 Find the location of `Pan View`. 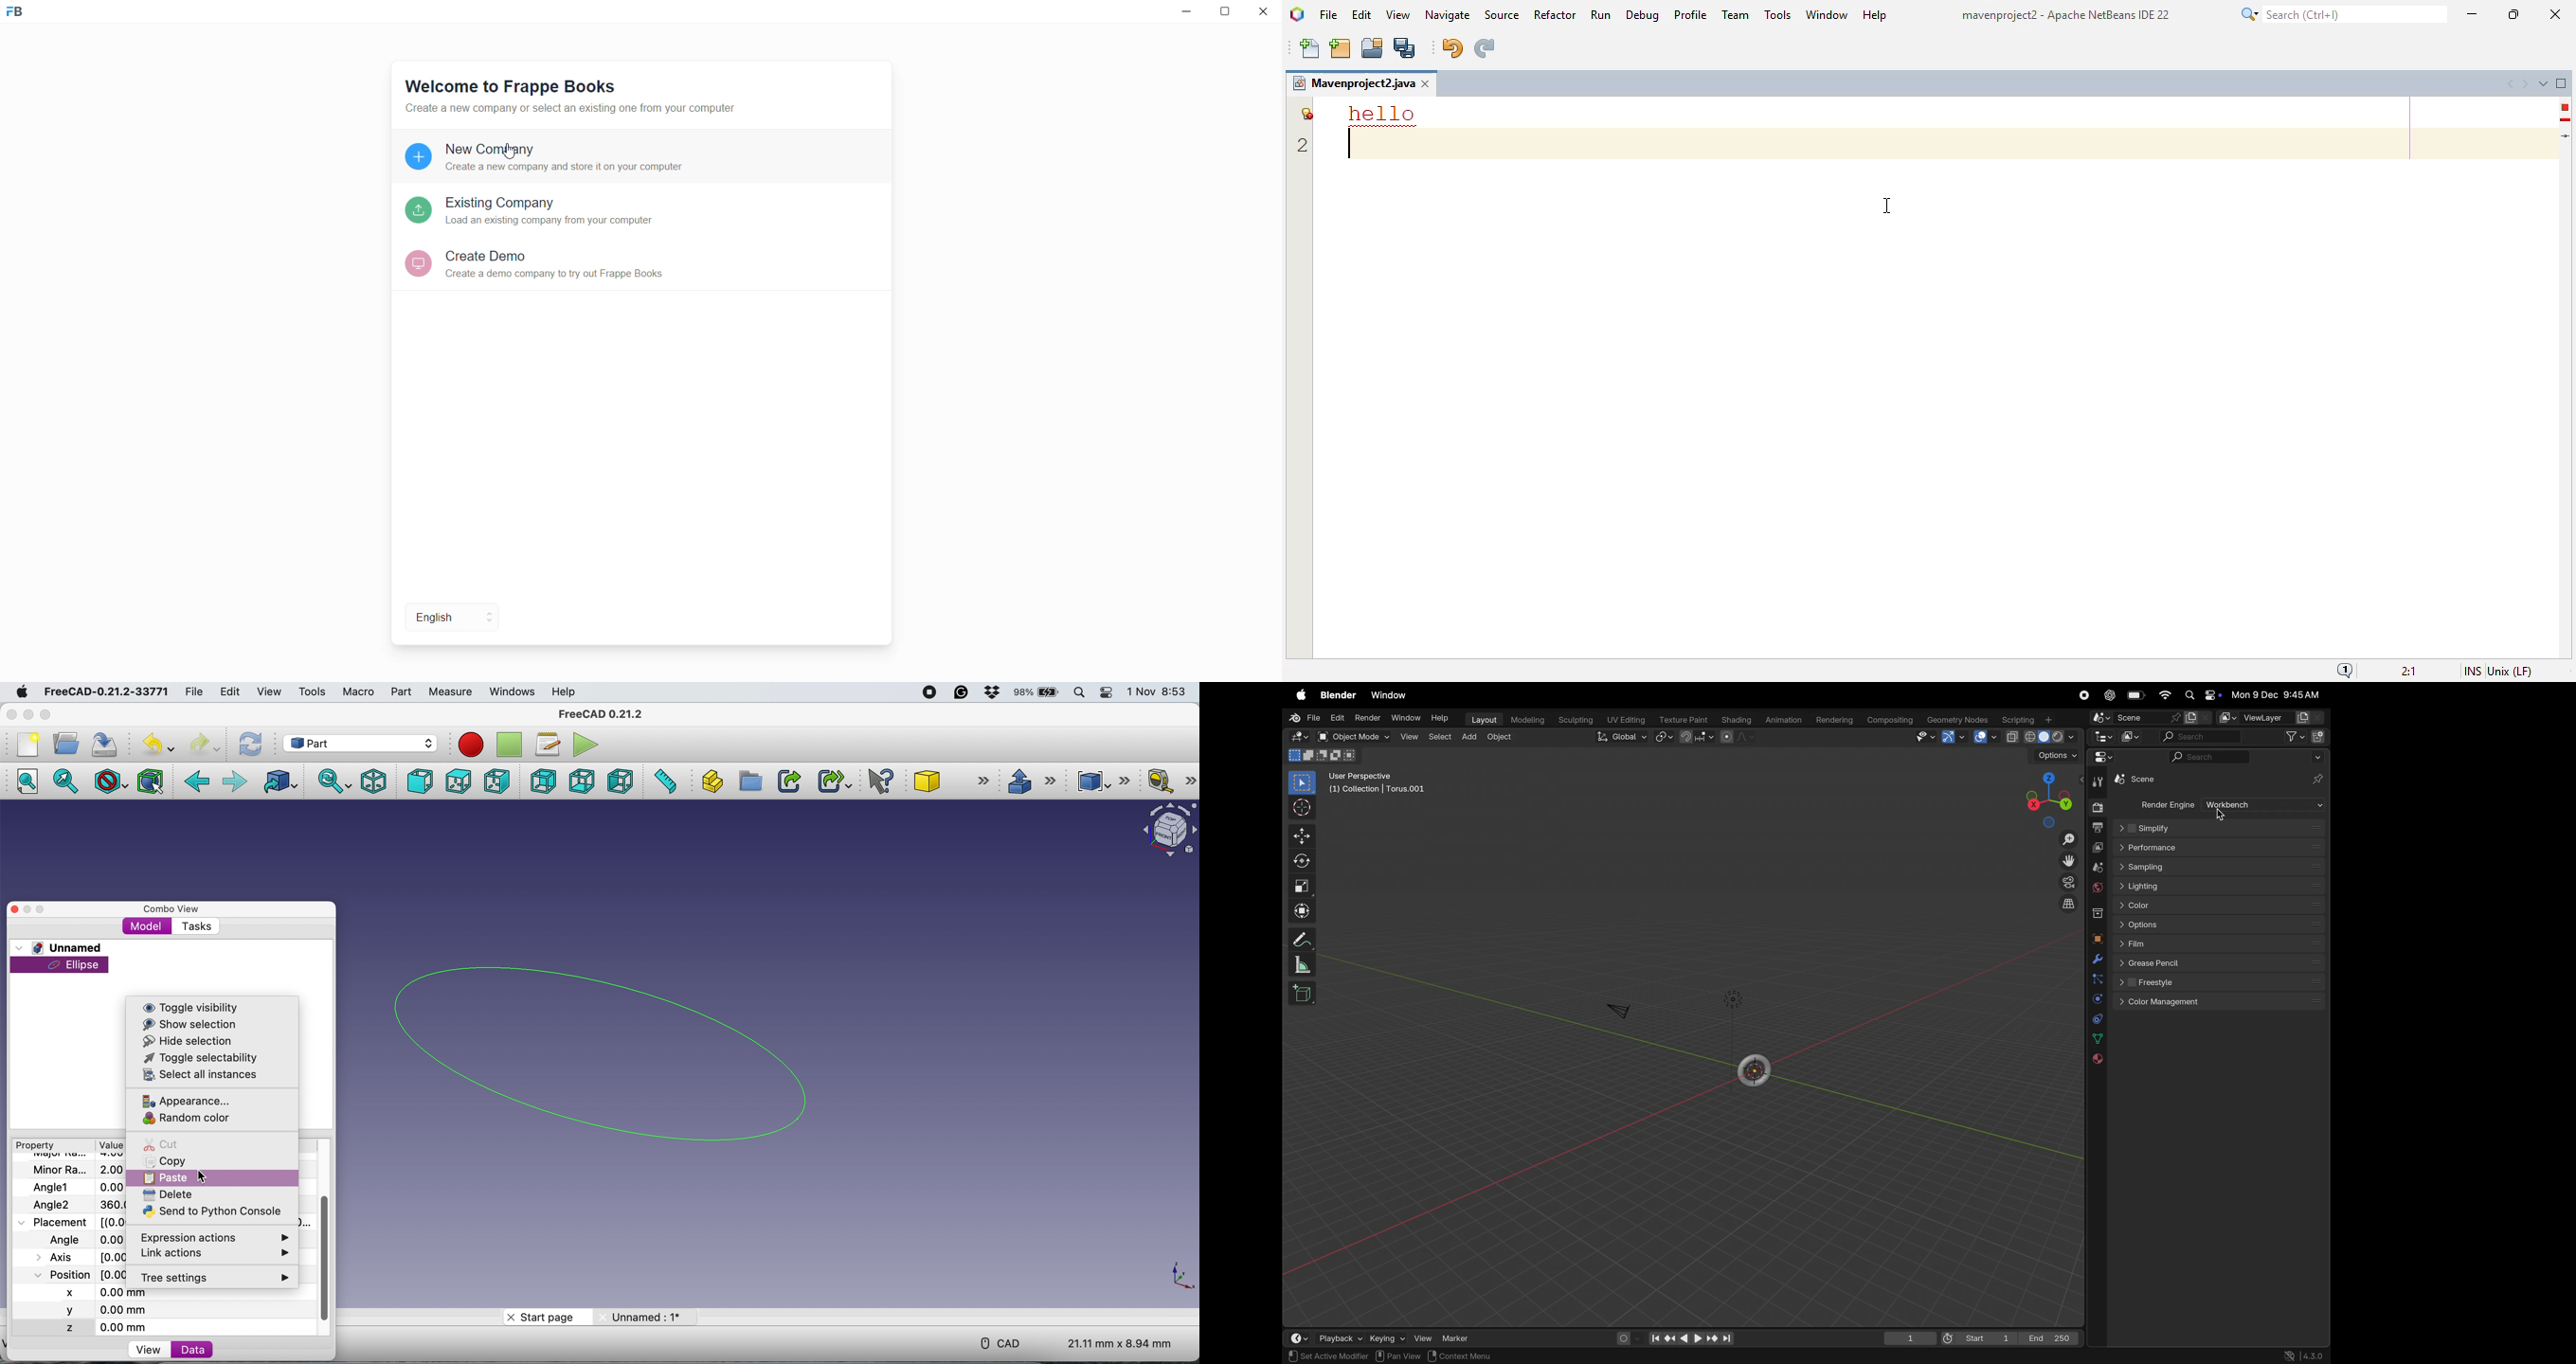

Pan View is located at coordinates (1397, 1356).